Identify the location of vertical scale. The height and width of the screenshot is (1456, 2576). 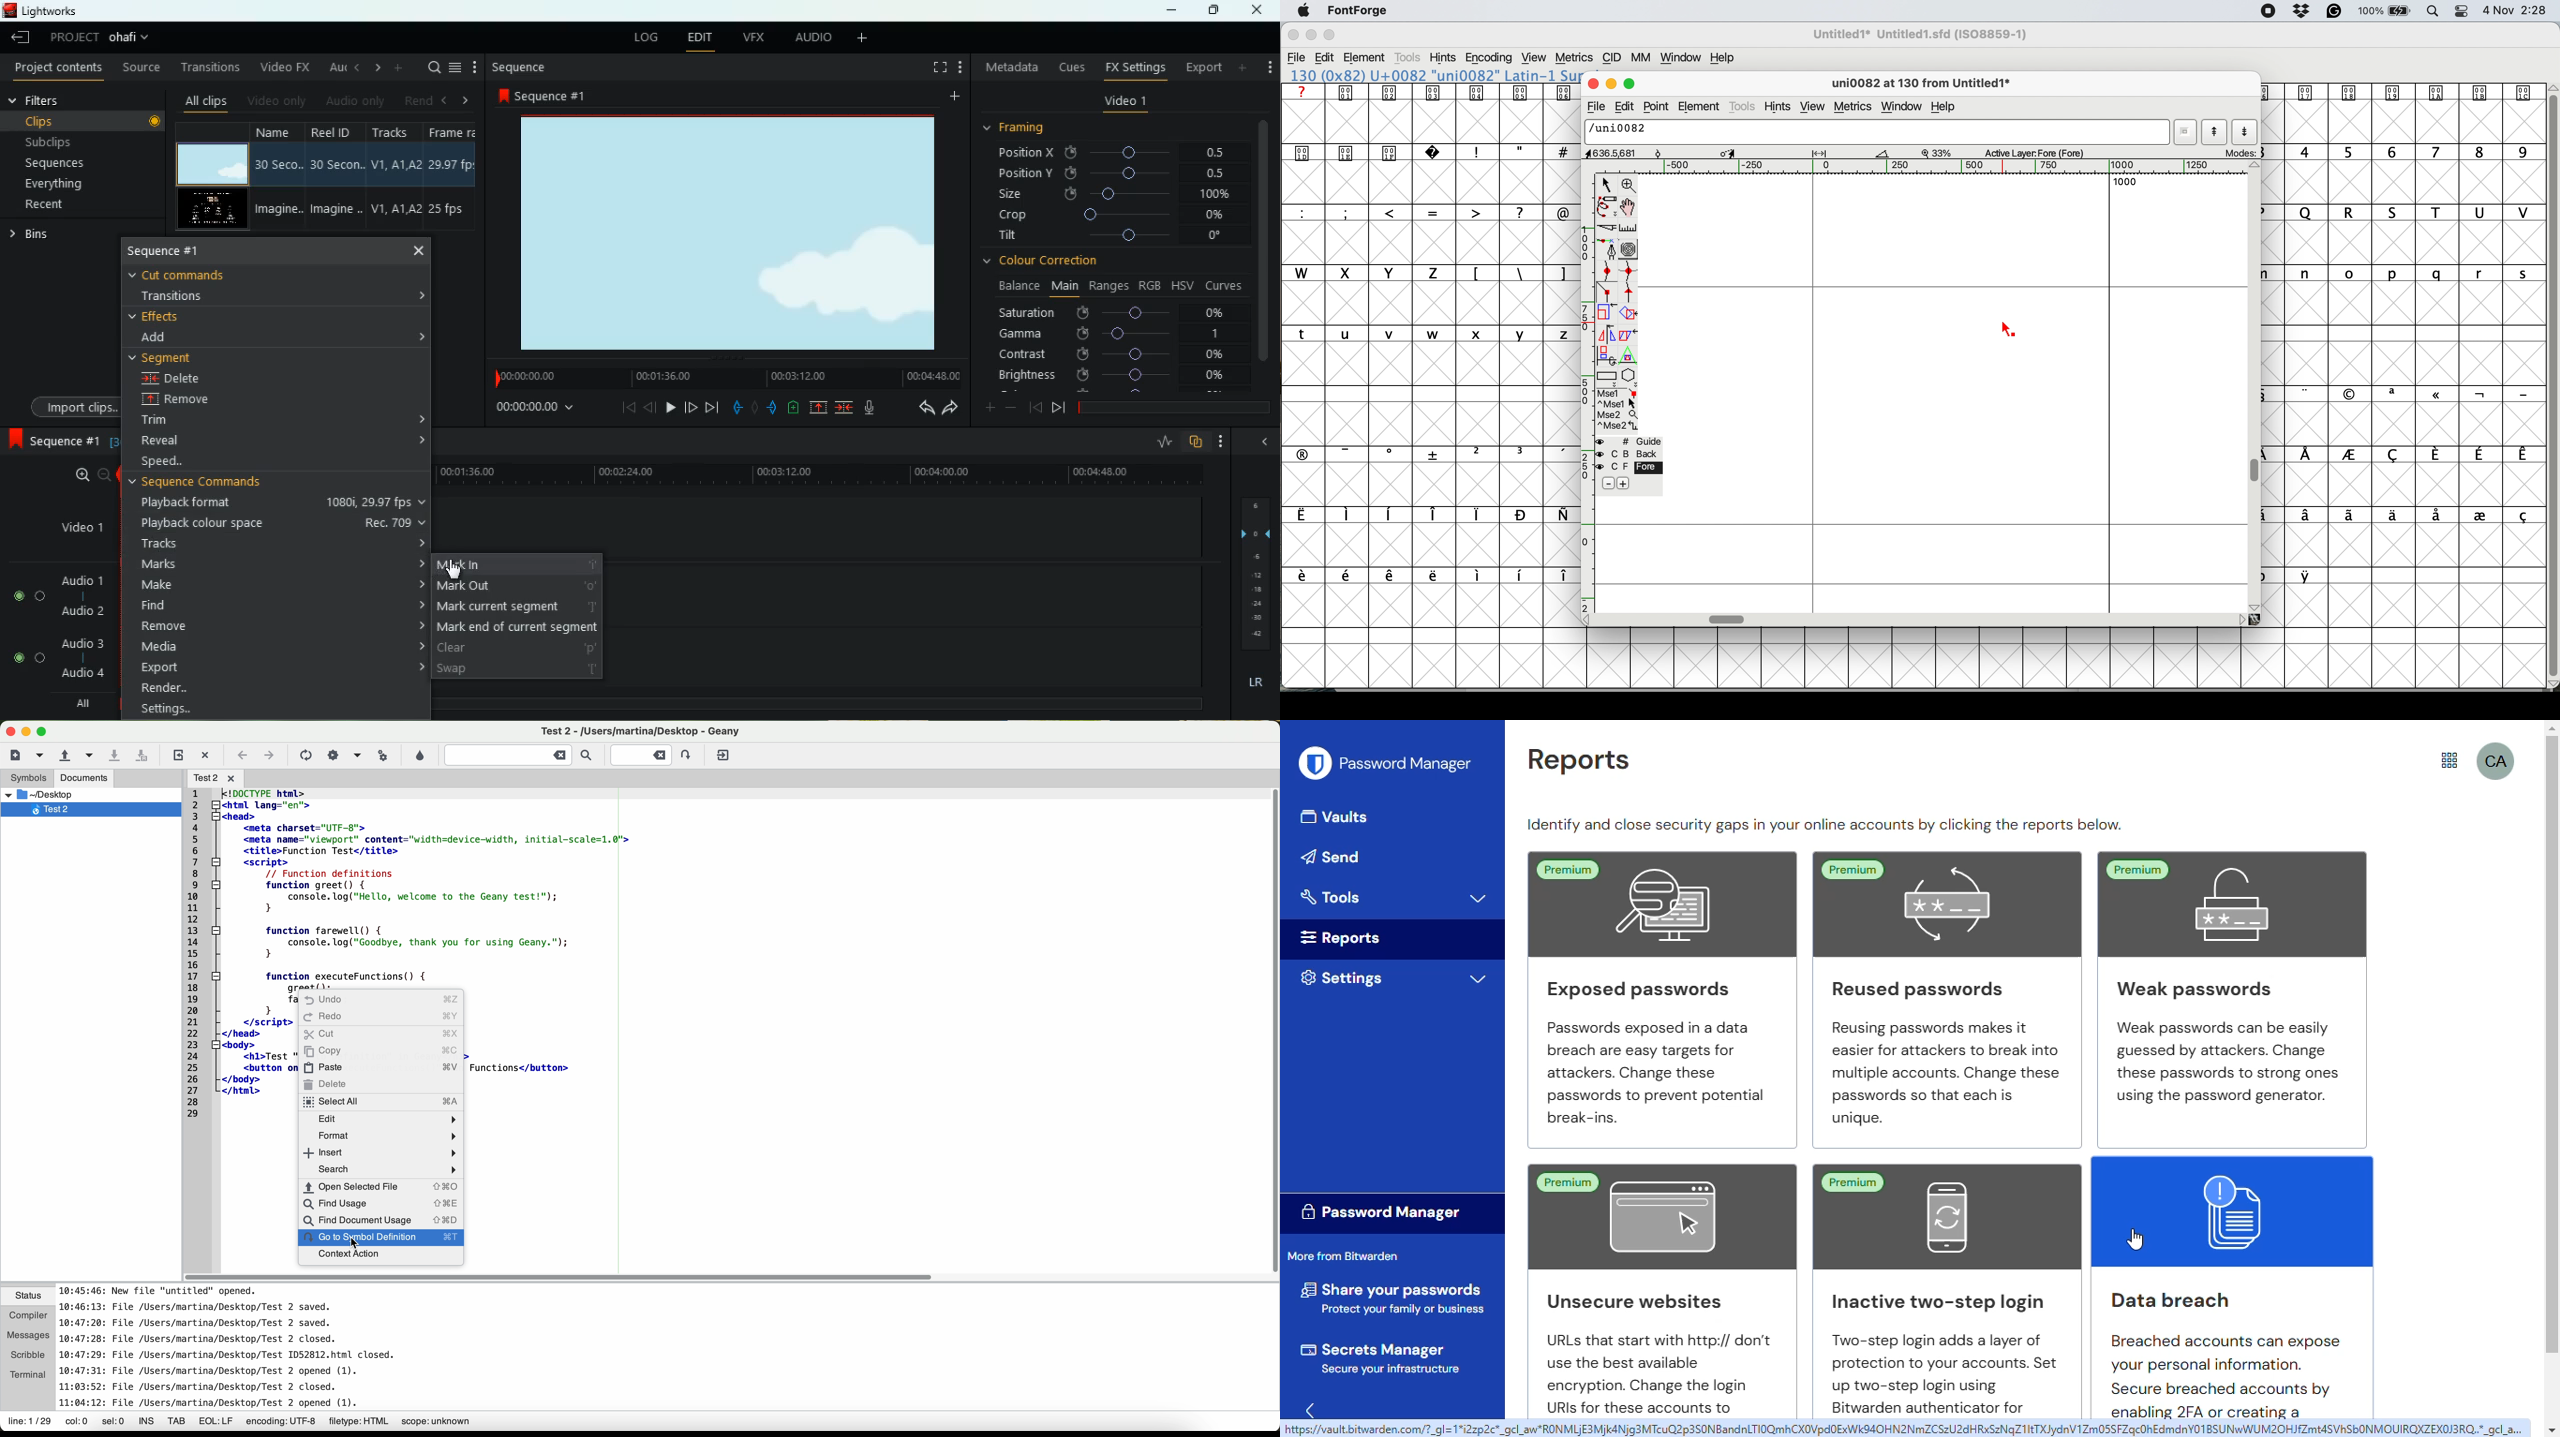
(1589, 392).